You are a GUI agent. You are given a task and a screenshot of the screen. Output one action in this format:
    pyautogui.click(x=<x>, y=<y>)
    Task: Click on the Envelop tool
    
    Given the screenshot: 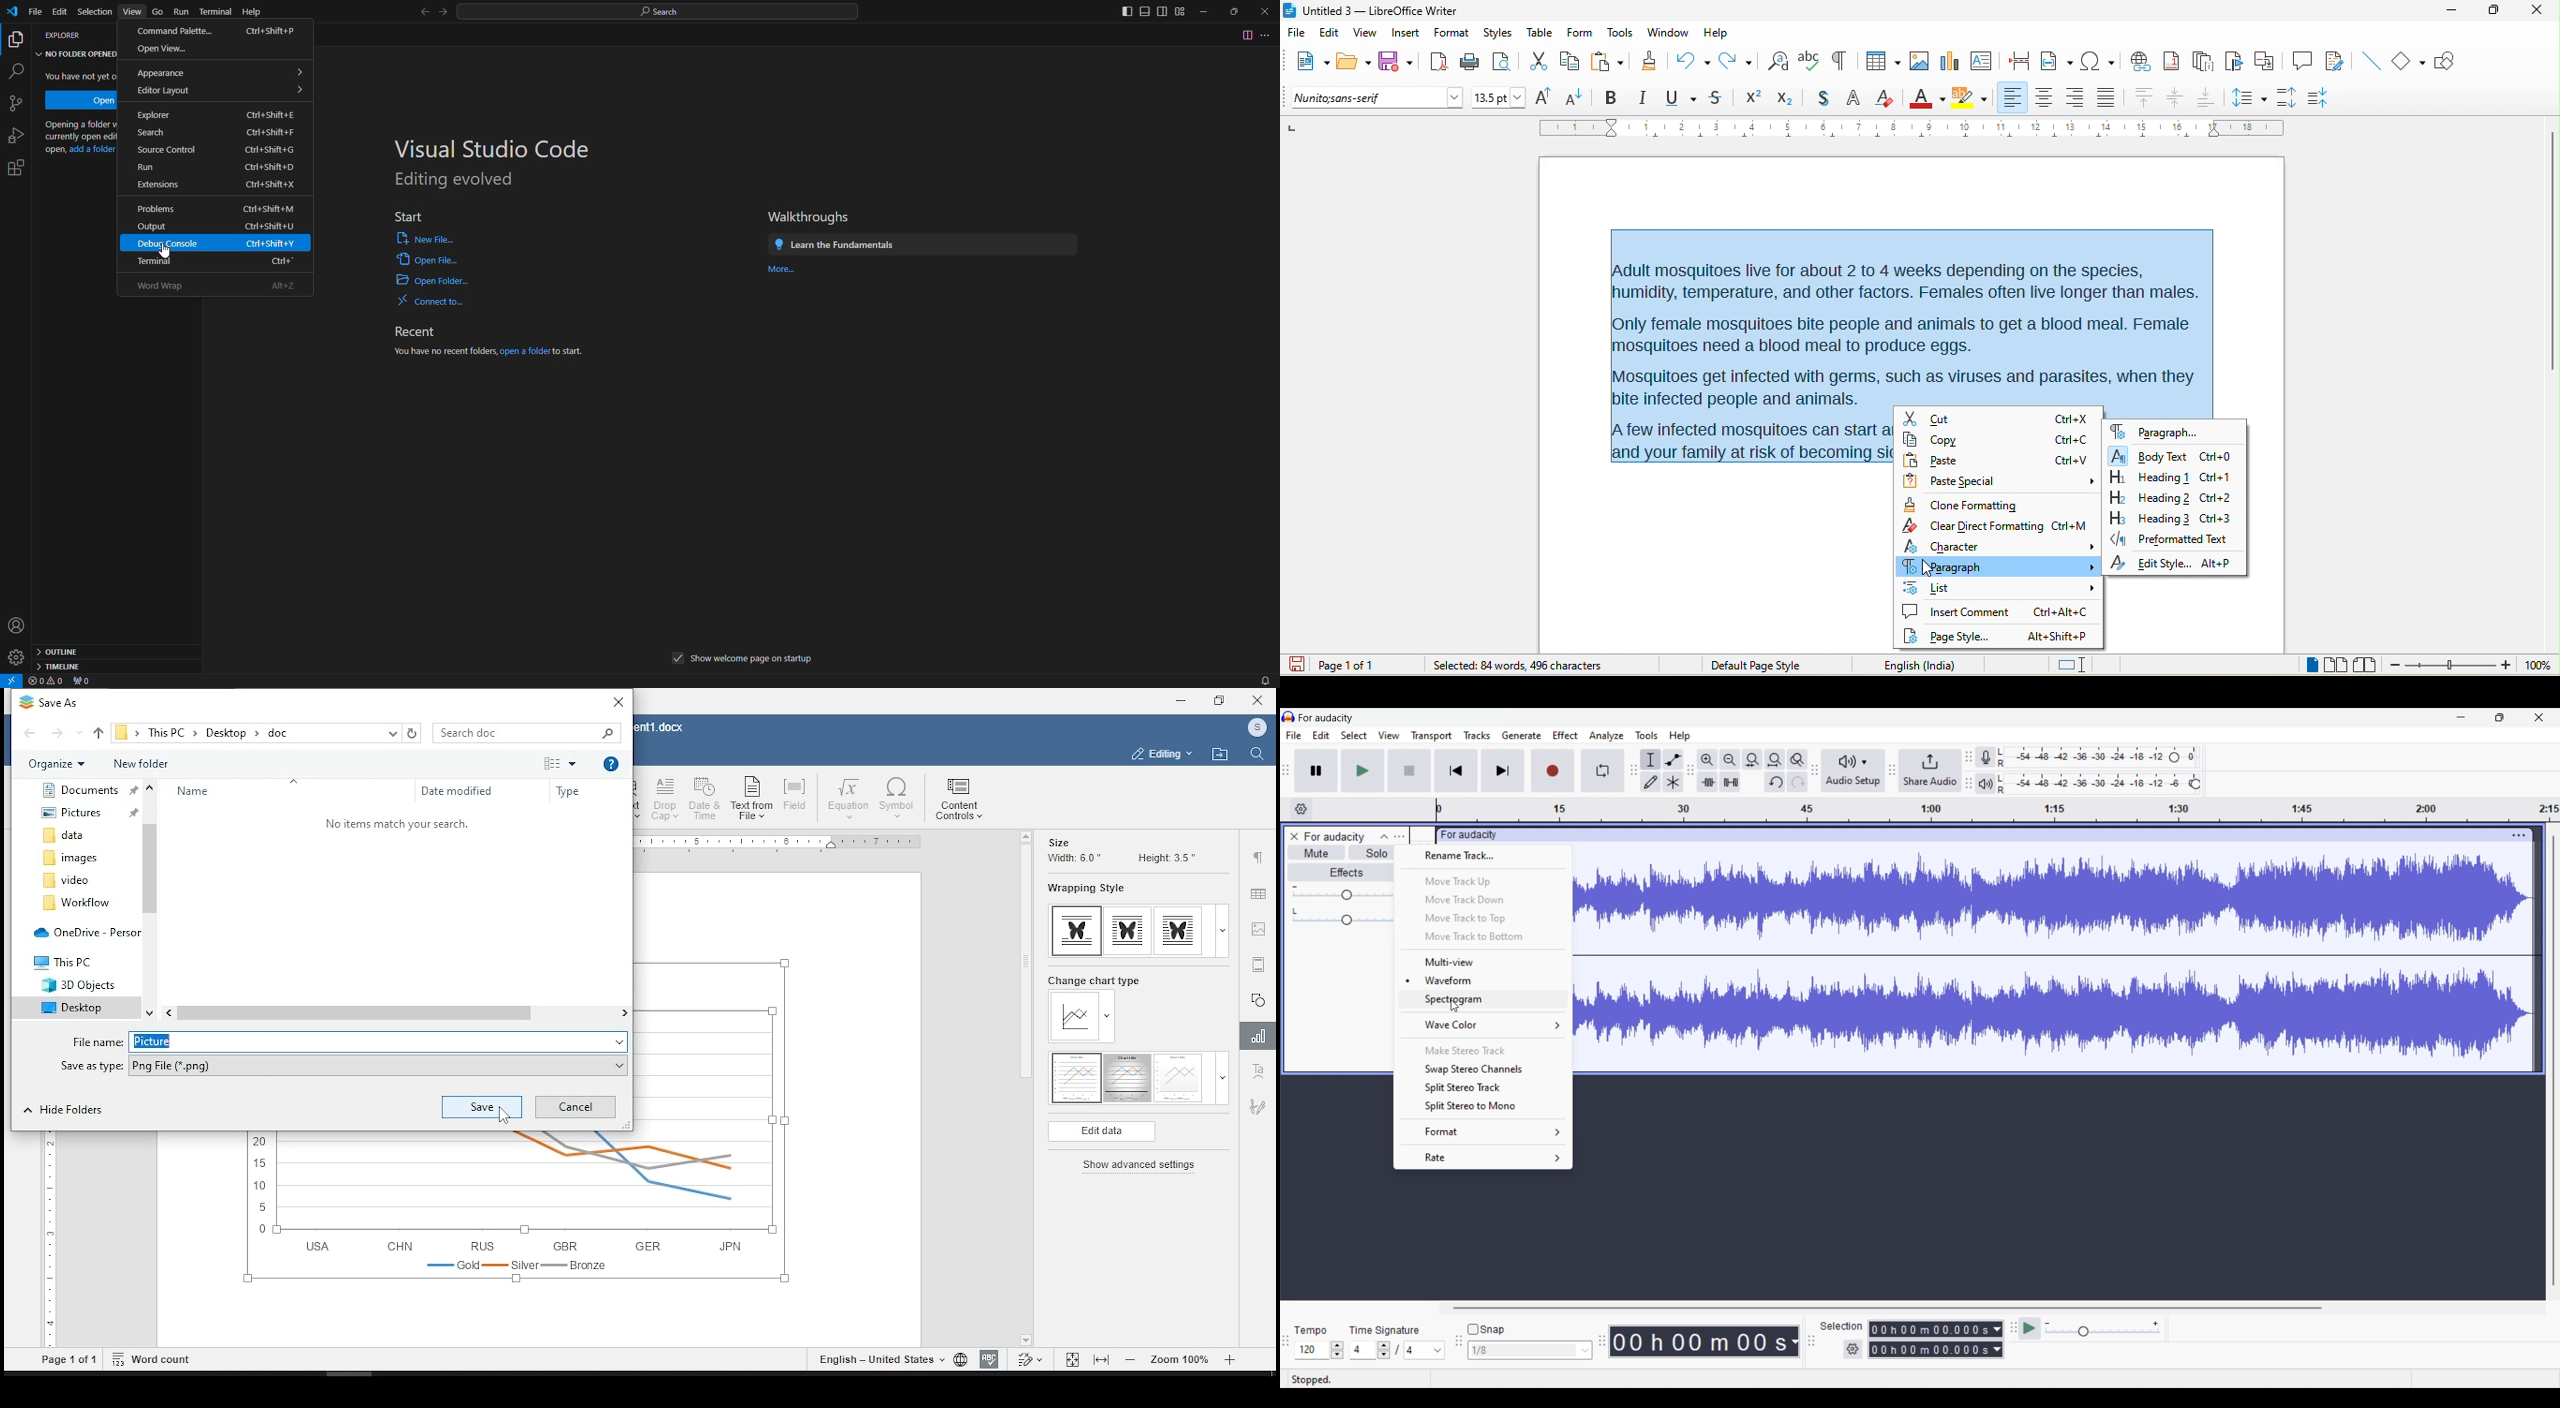 What is the action you would take?
    pyautogui.click(x=1673, y=760)
    